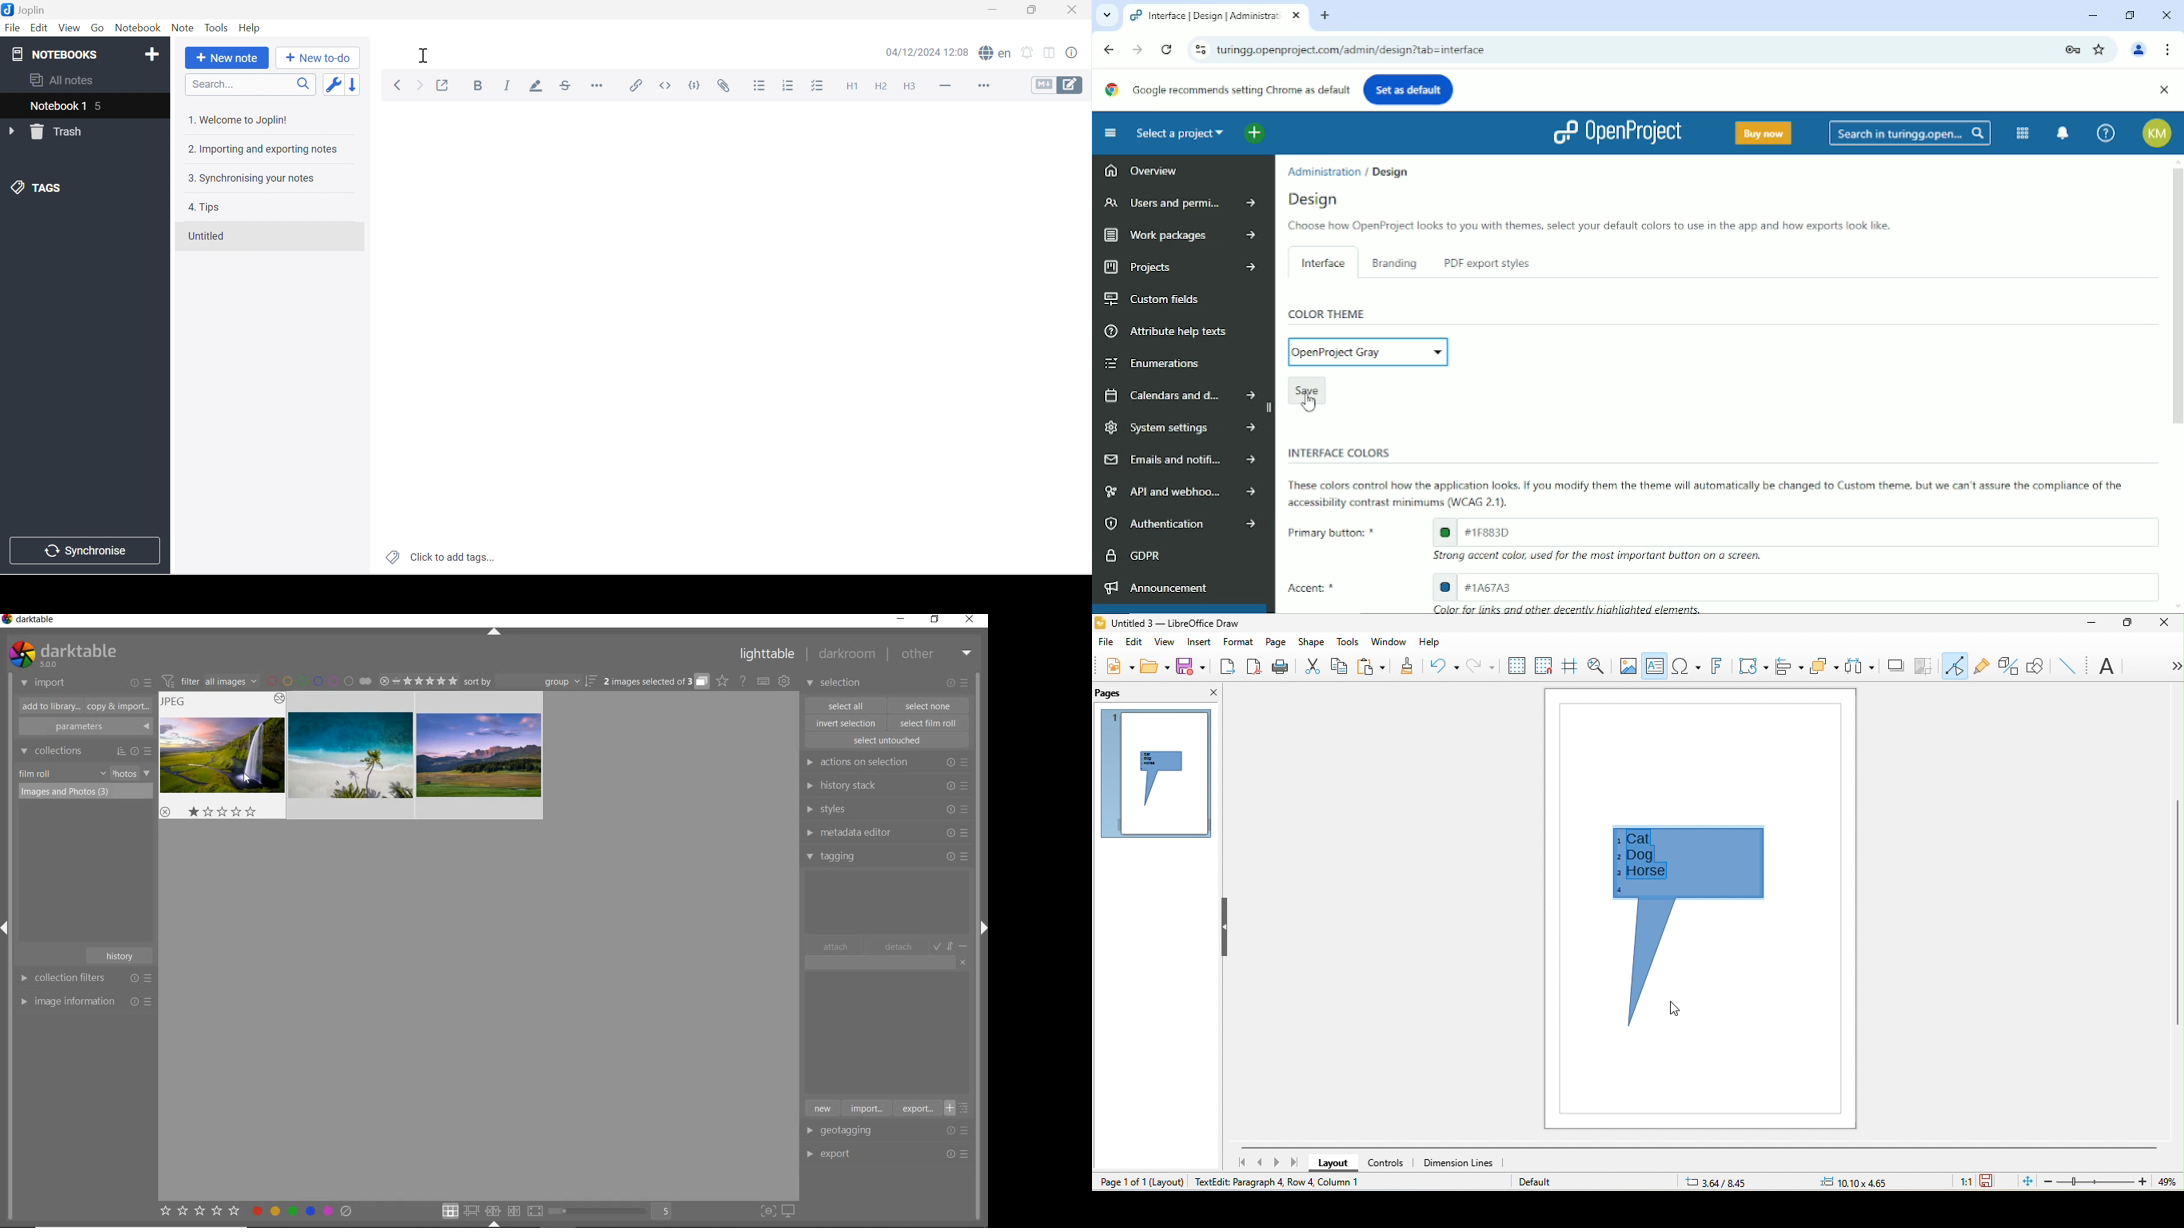 The width and height of the screenshot is (2184, 1232). I want to click on view, so click(1162, 644).